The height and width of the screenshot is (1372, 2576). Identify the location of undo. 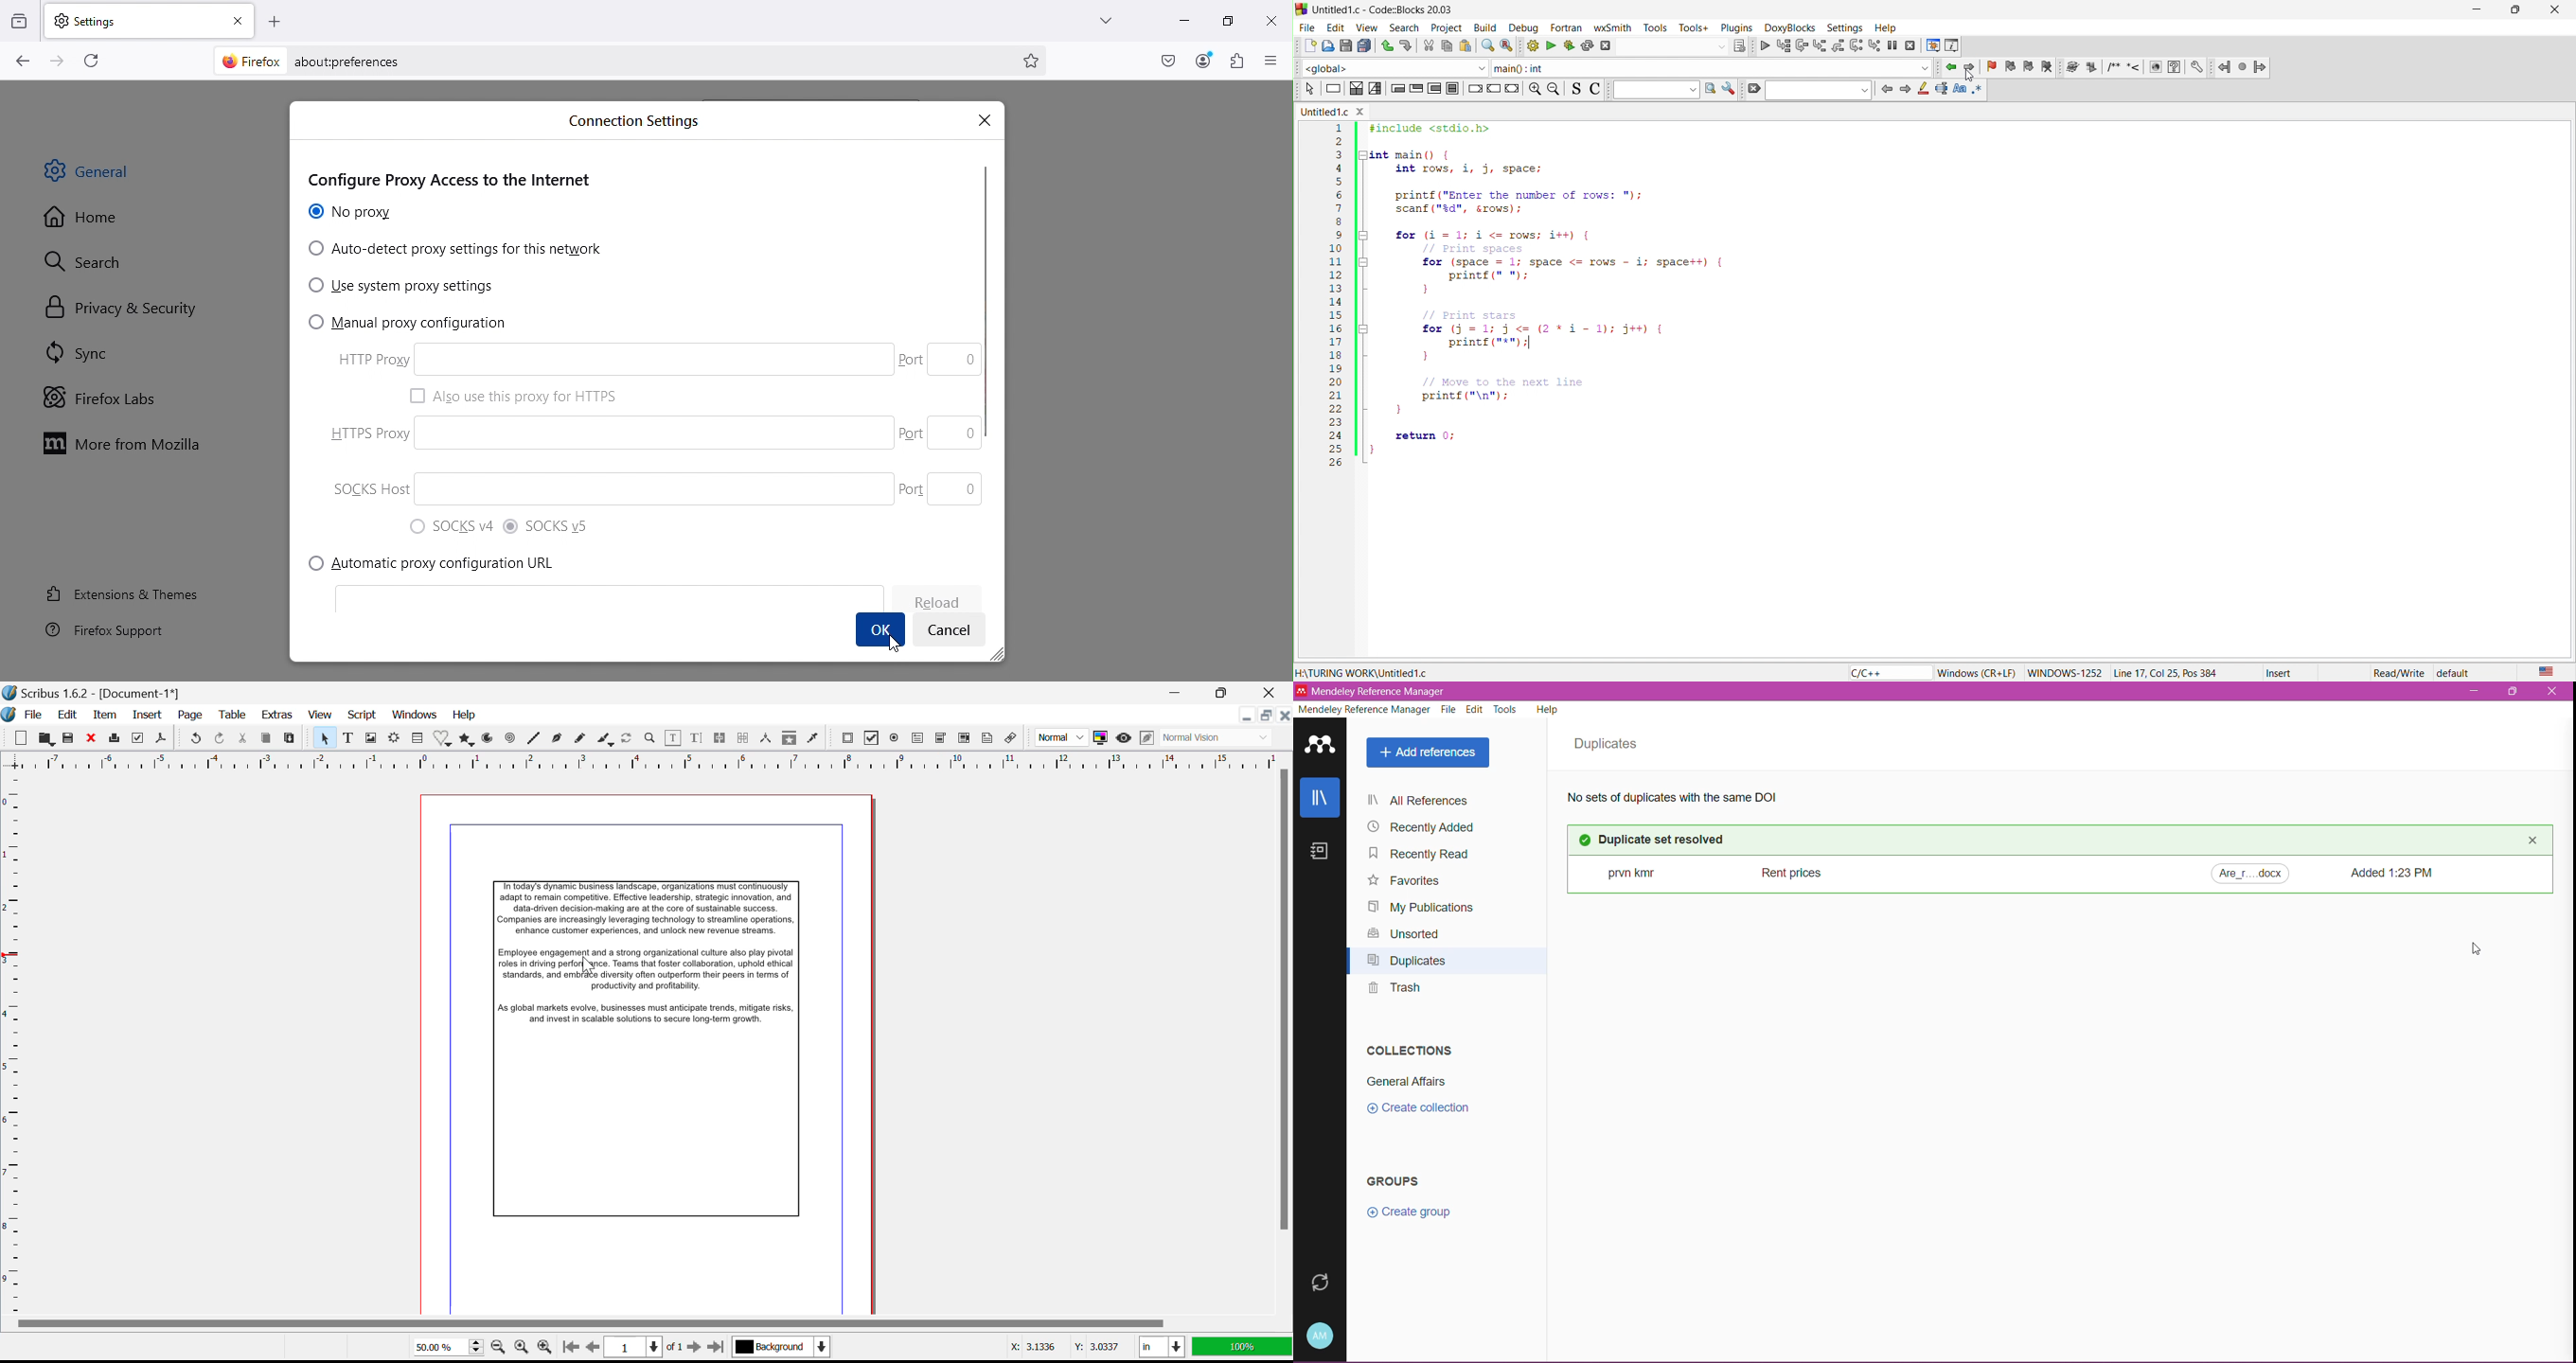
(1385, 45).